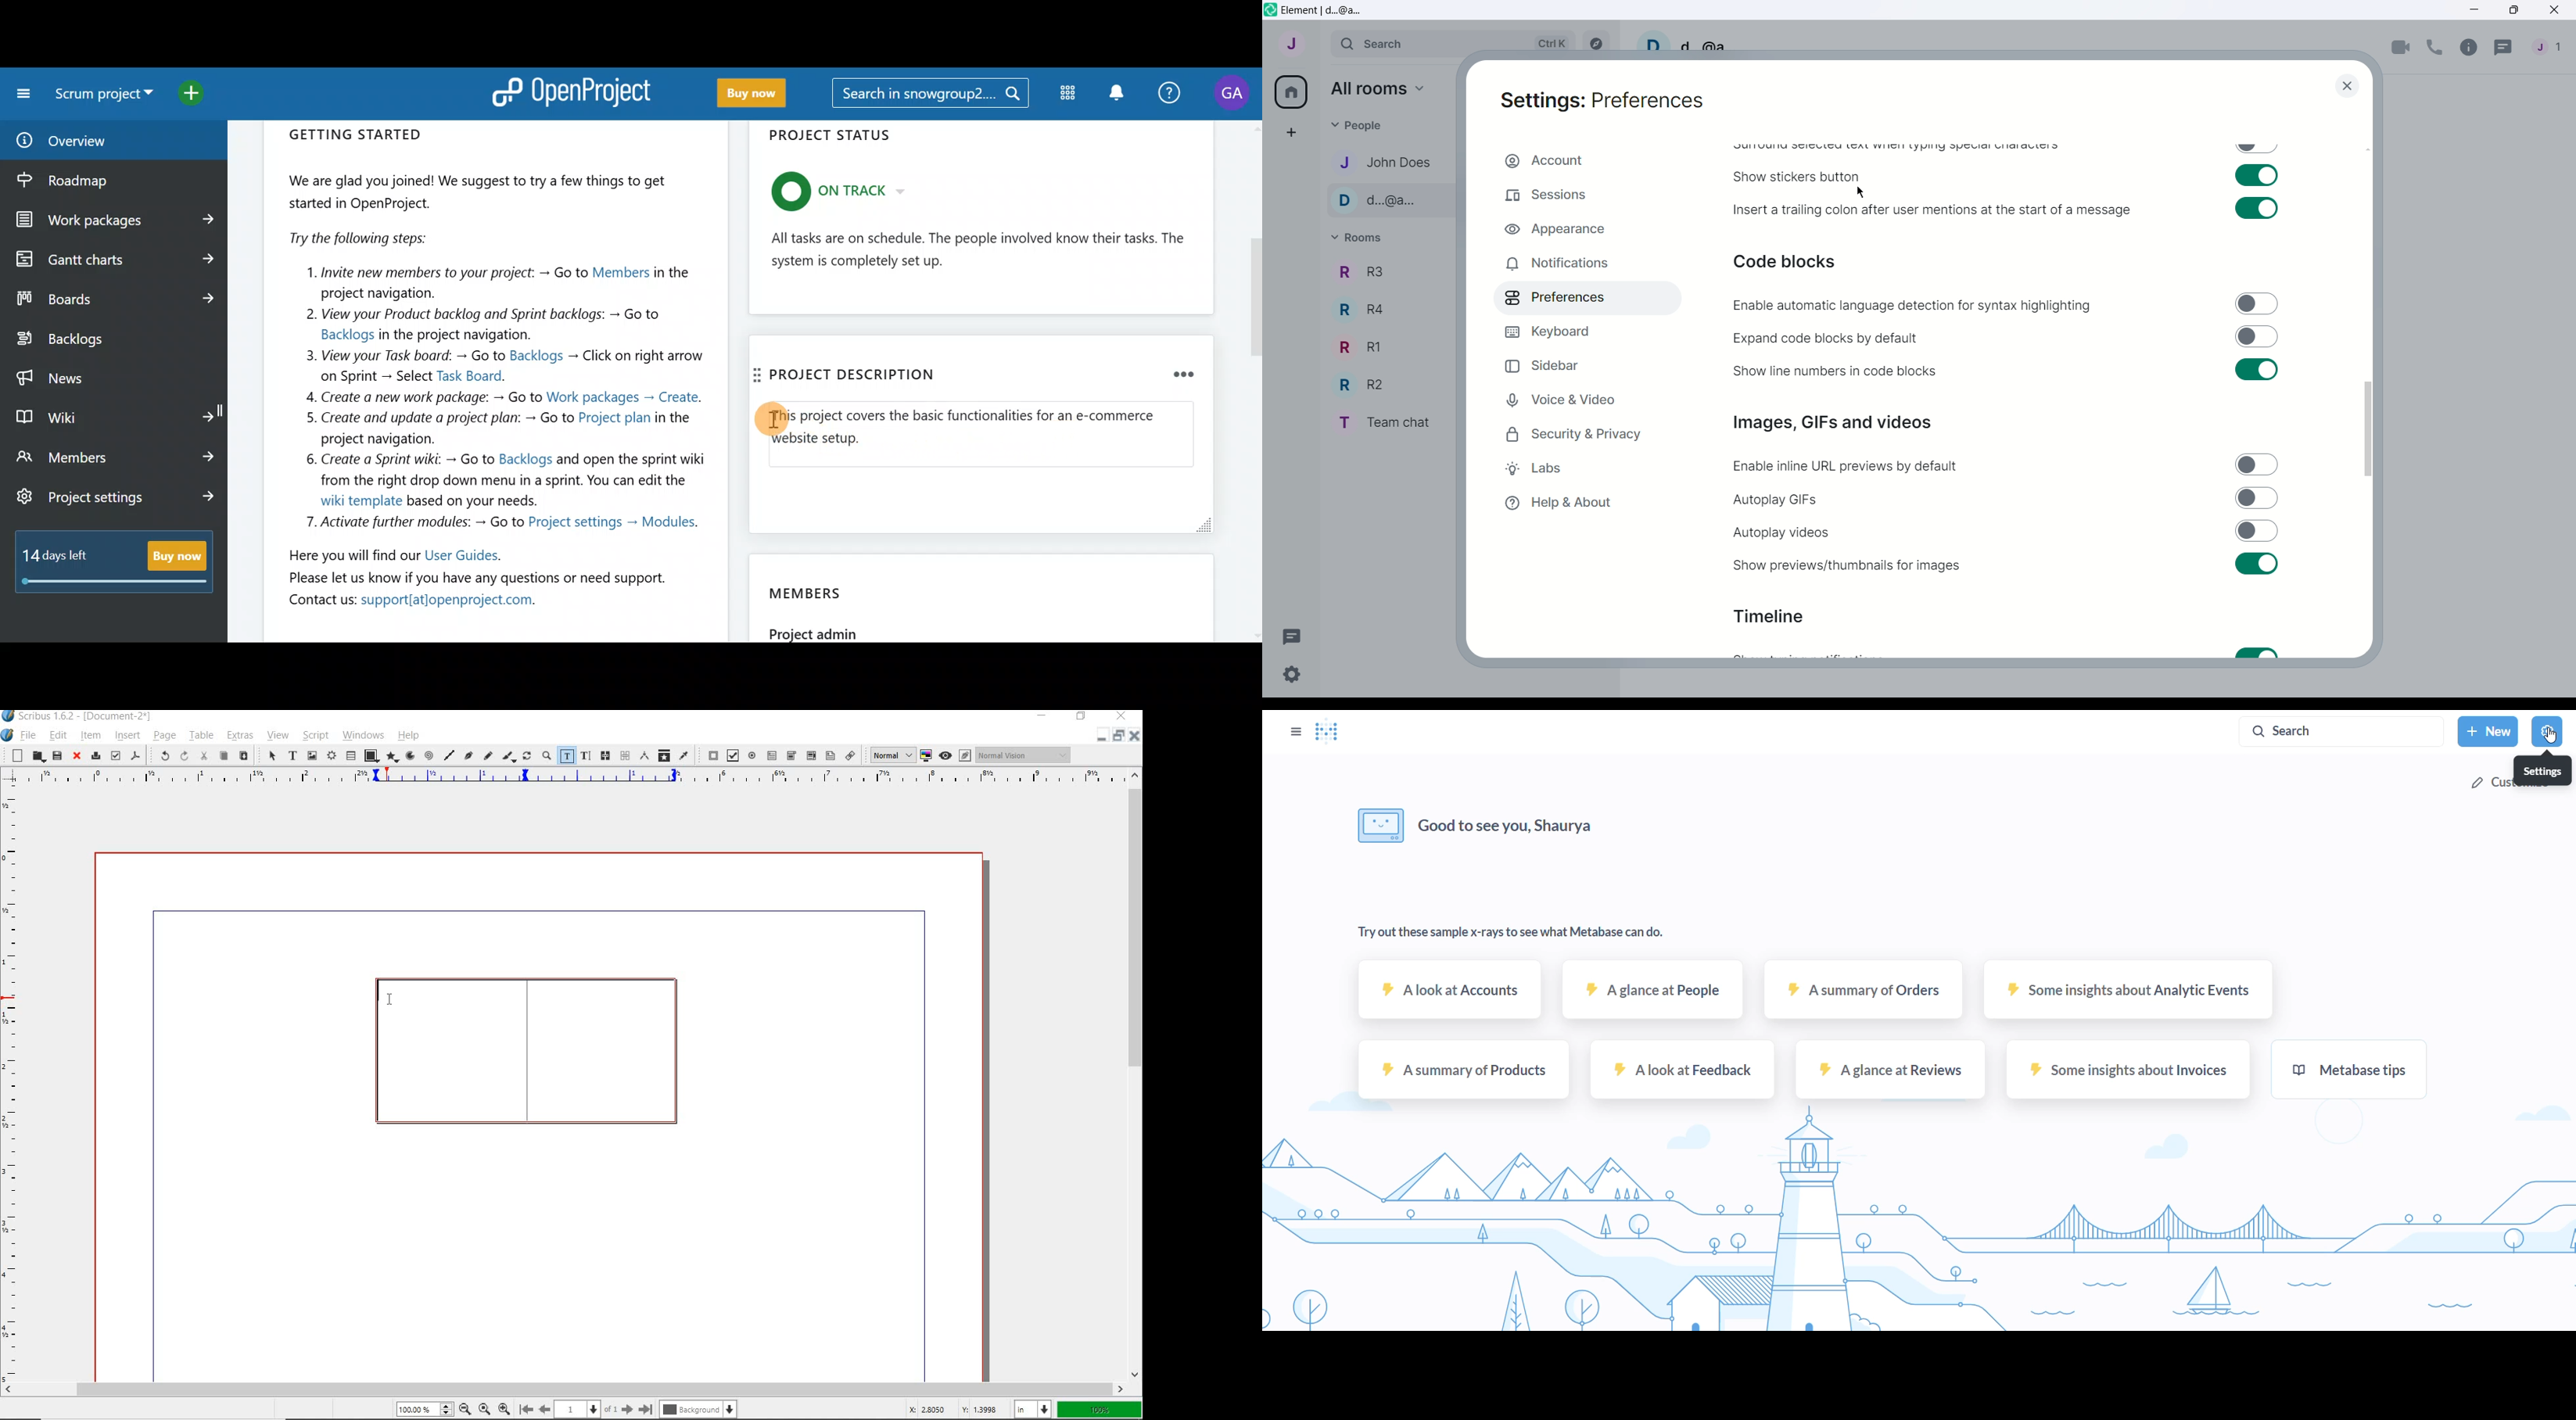  I want to click on zoom out, so click(465, 1408).